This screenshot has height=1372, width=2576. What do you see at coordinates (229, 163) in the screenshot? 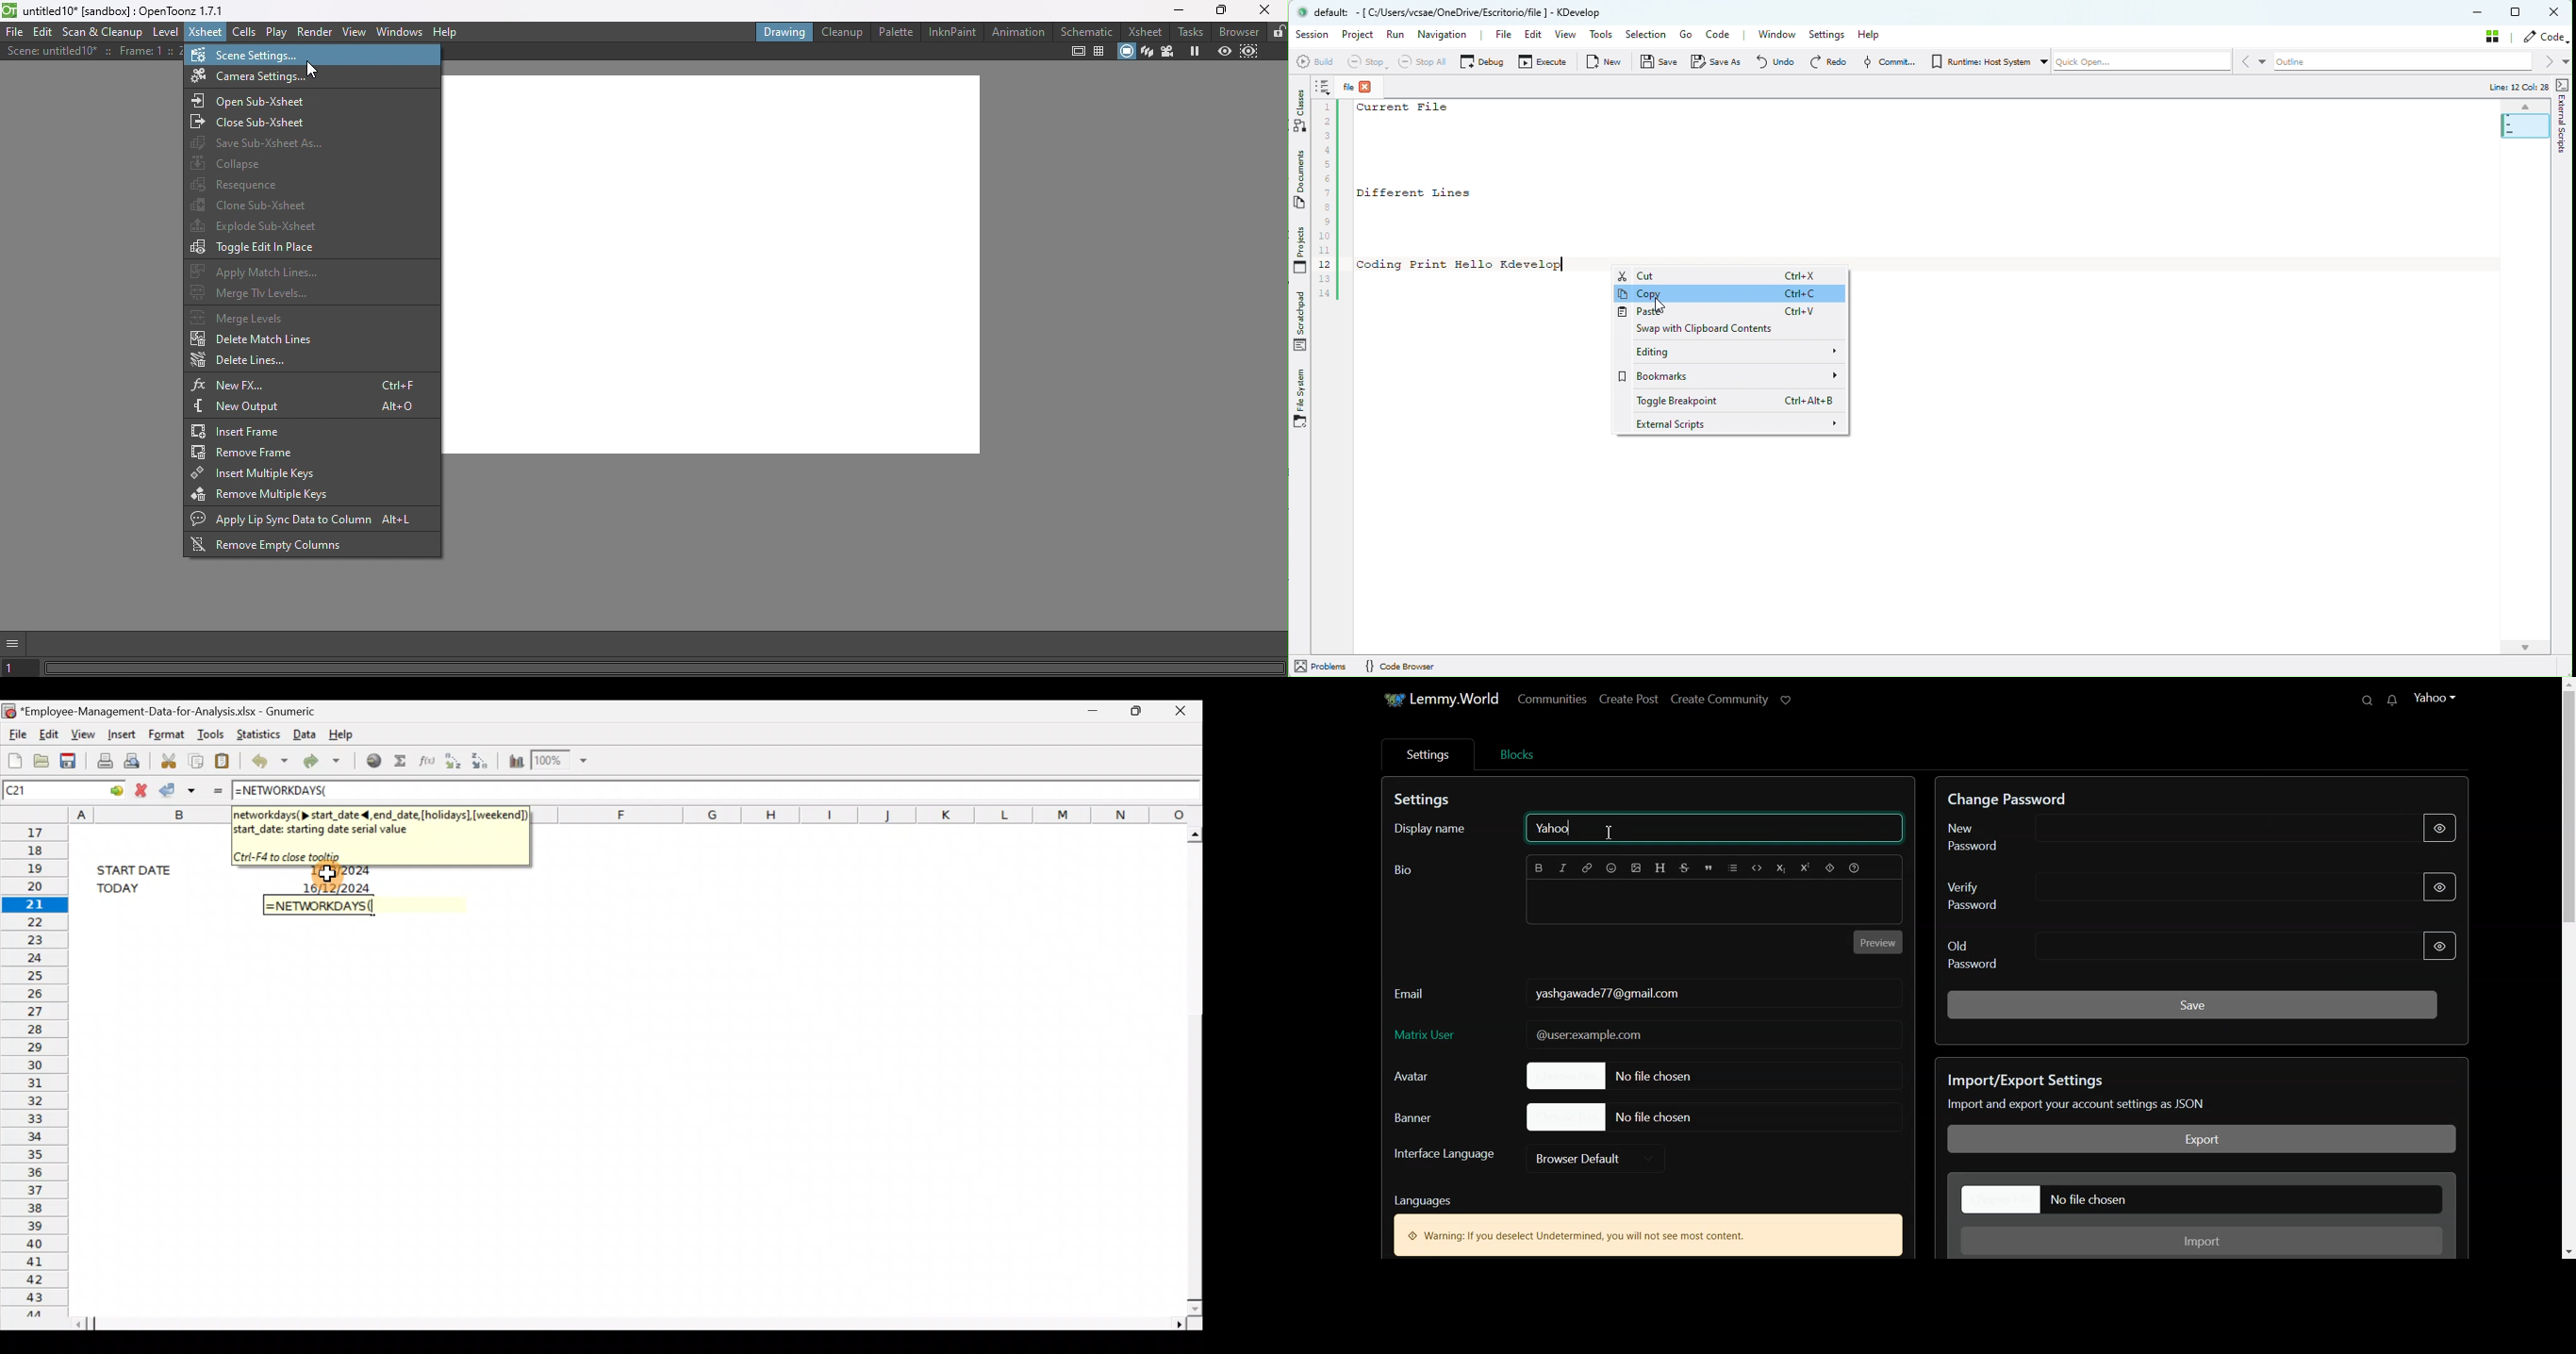
I see `Collapse` at bounding box center [229, 163].